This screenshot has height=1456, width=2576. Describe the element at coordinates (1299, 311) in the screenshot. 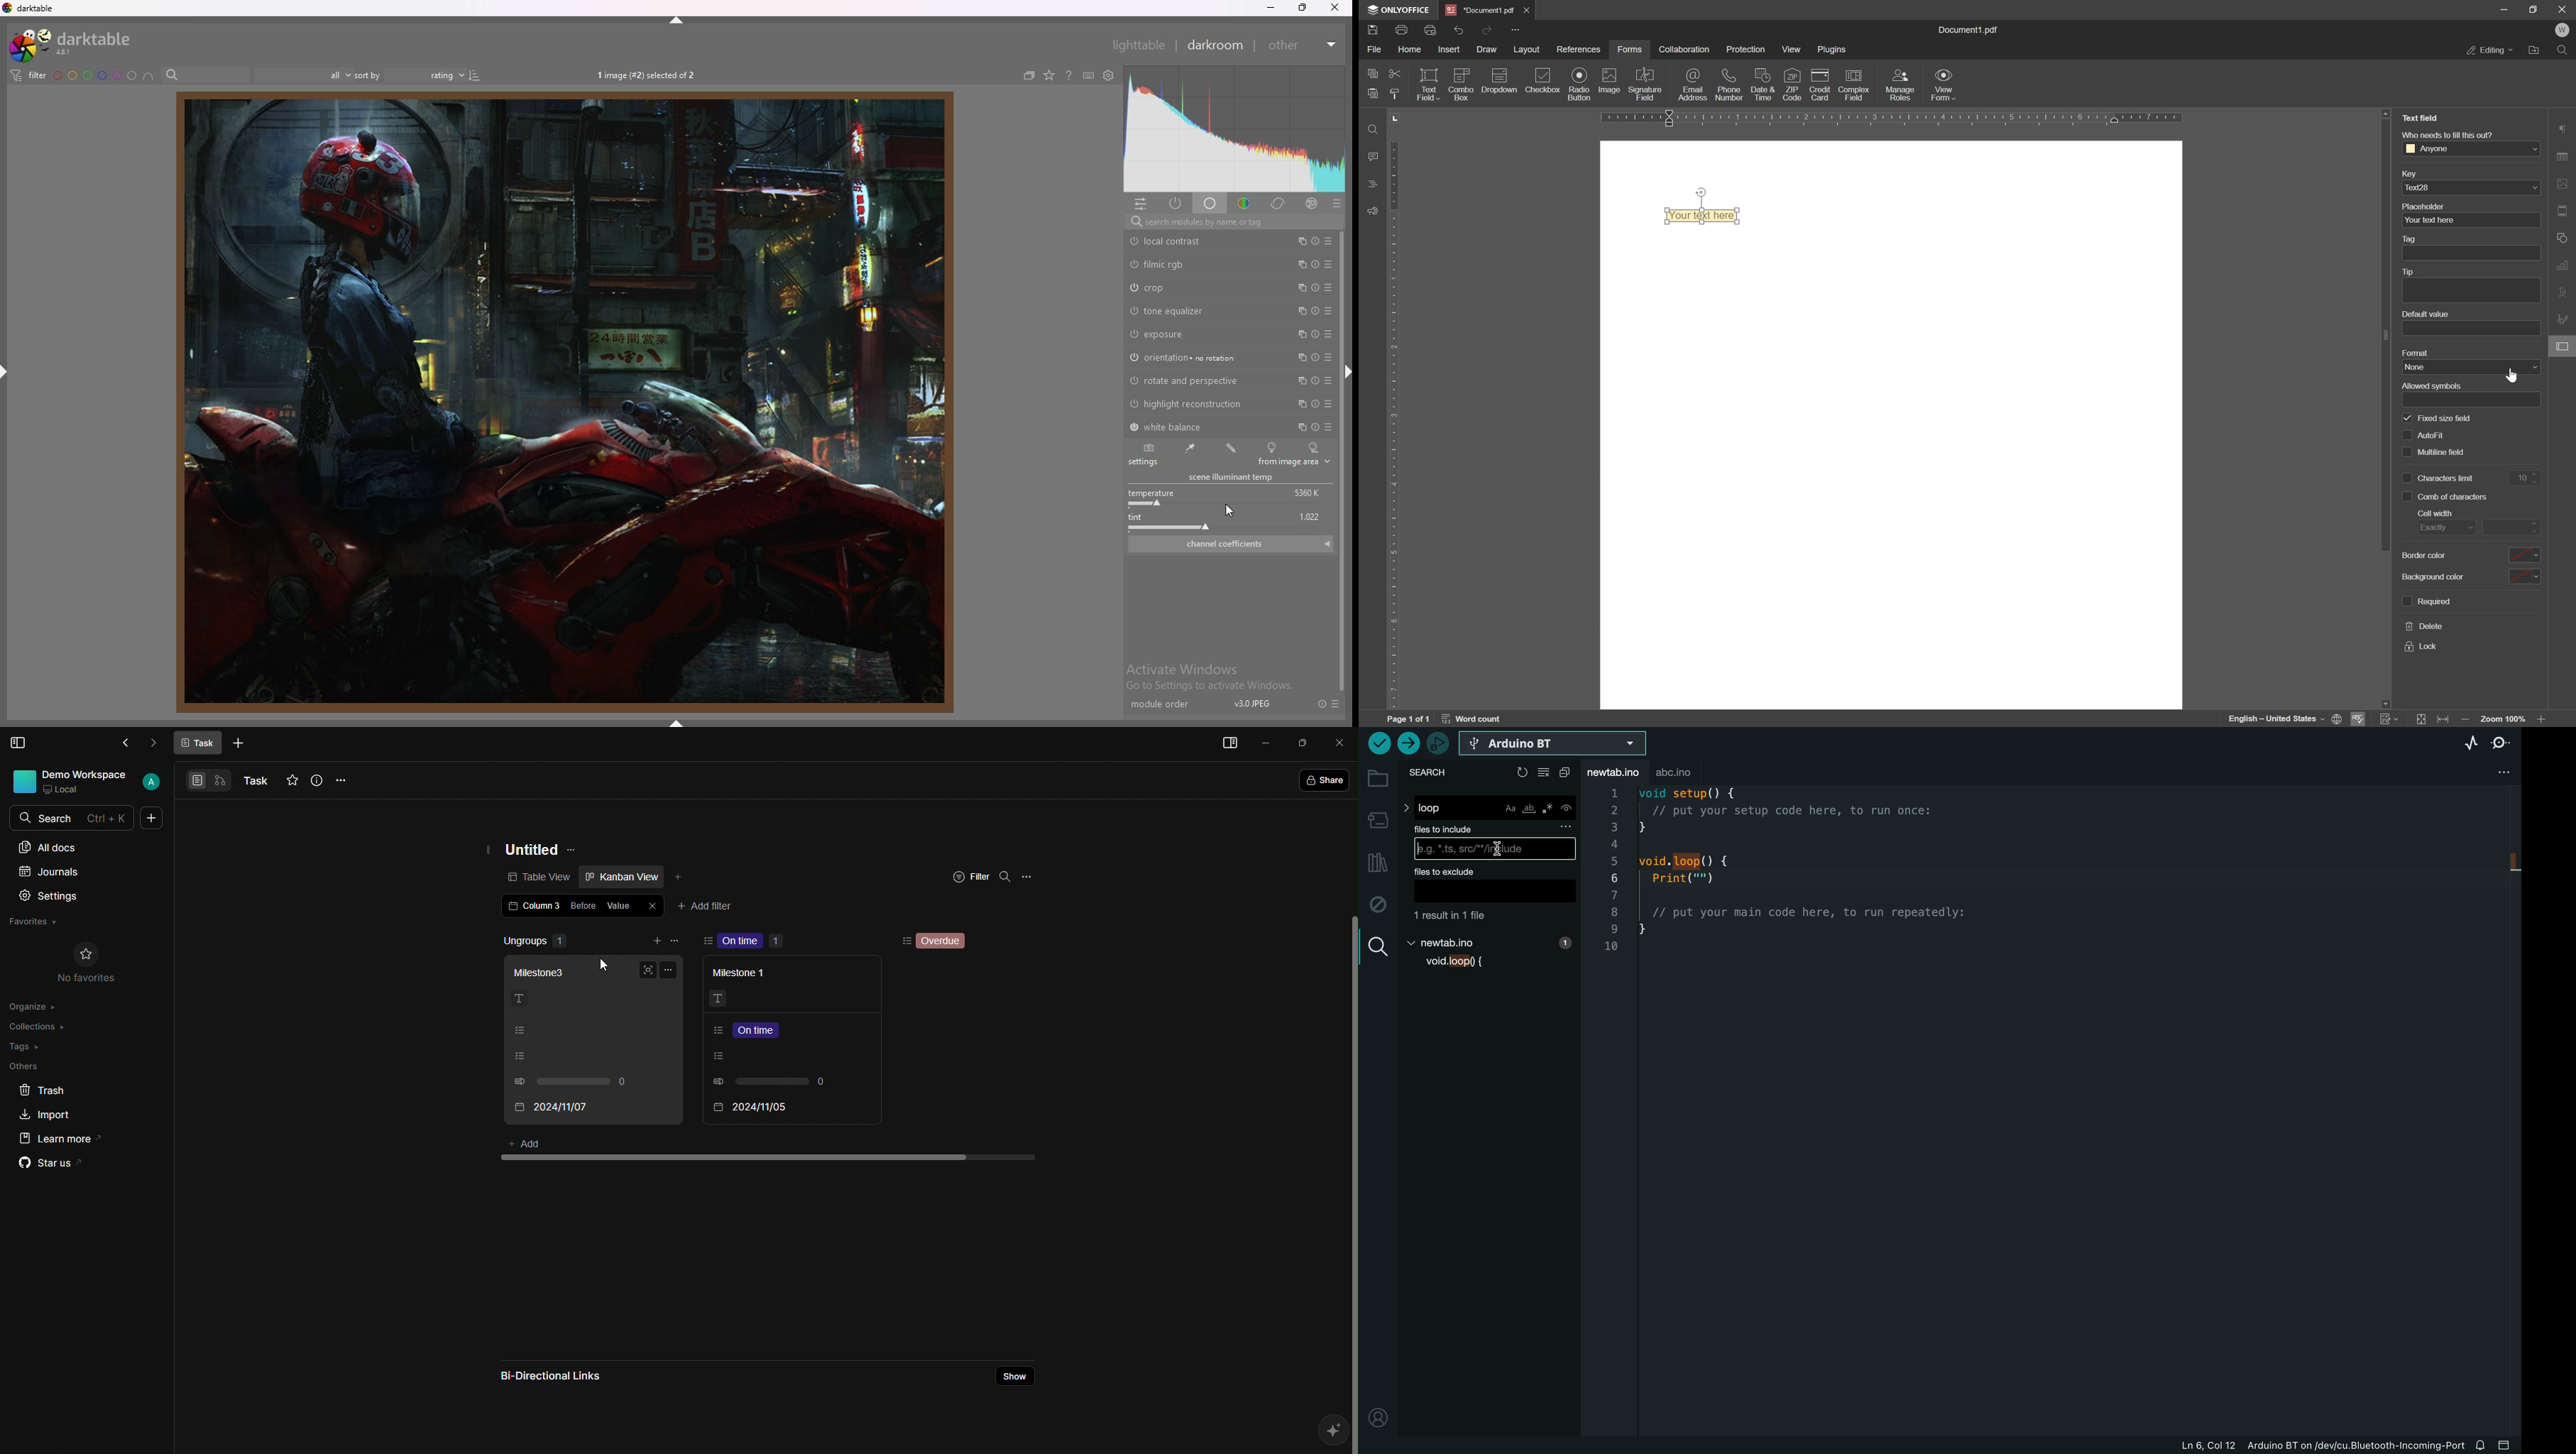

I see `multiple instances action` at that location.